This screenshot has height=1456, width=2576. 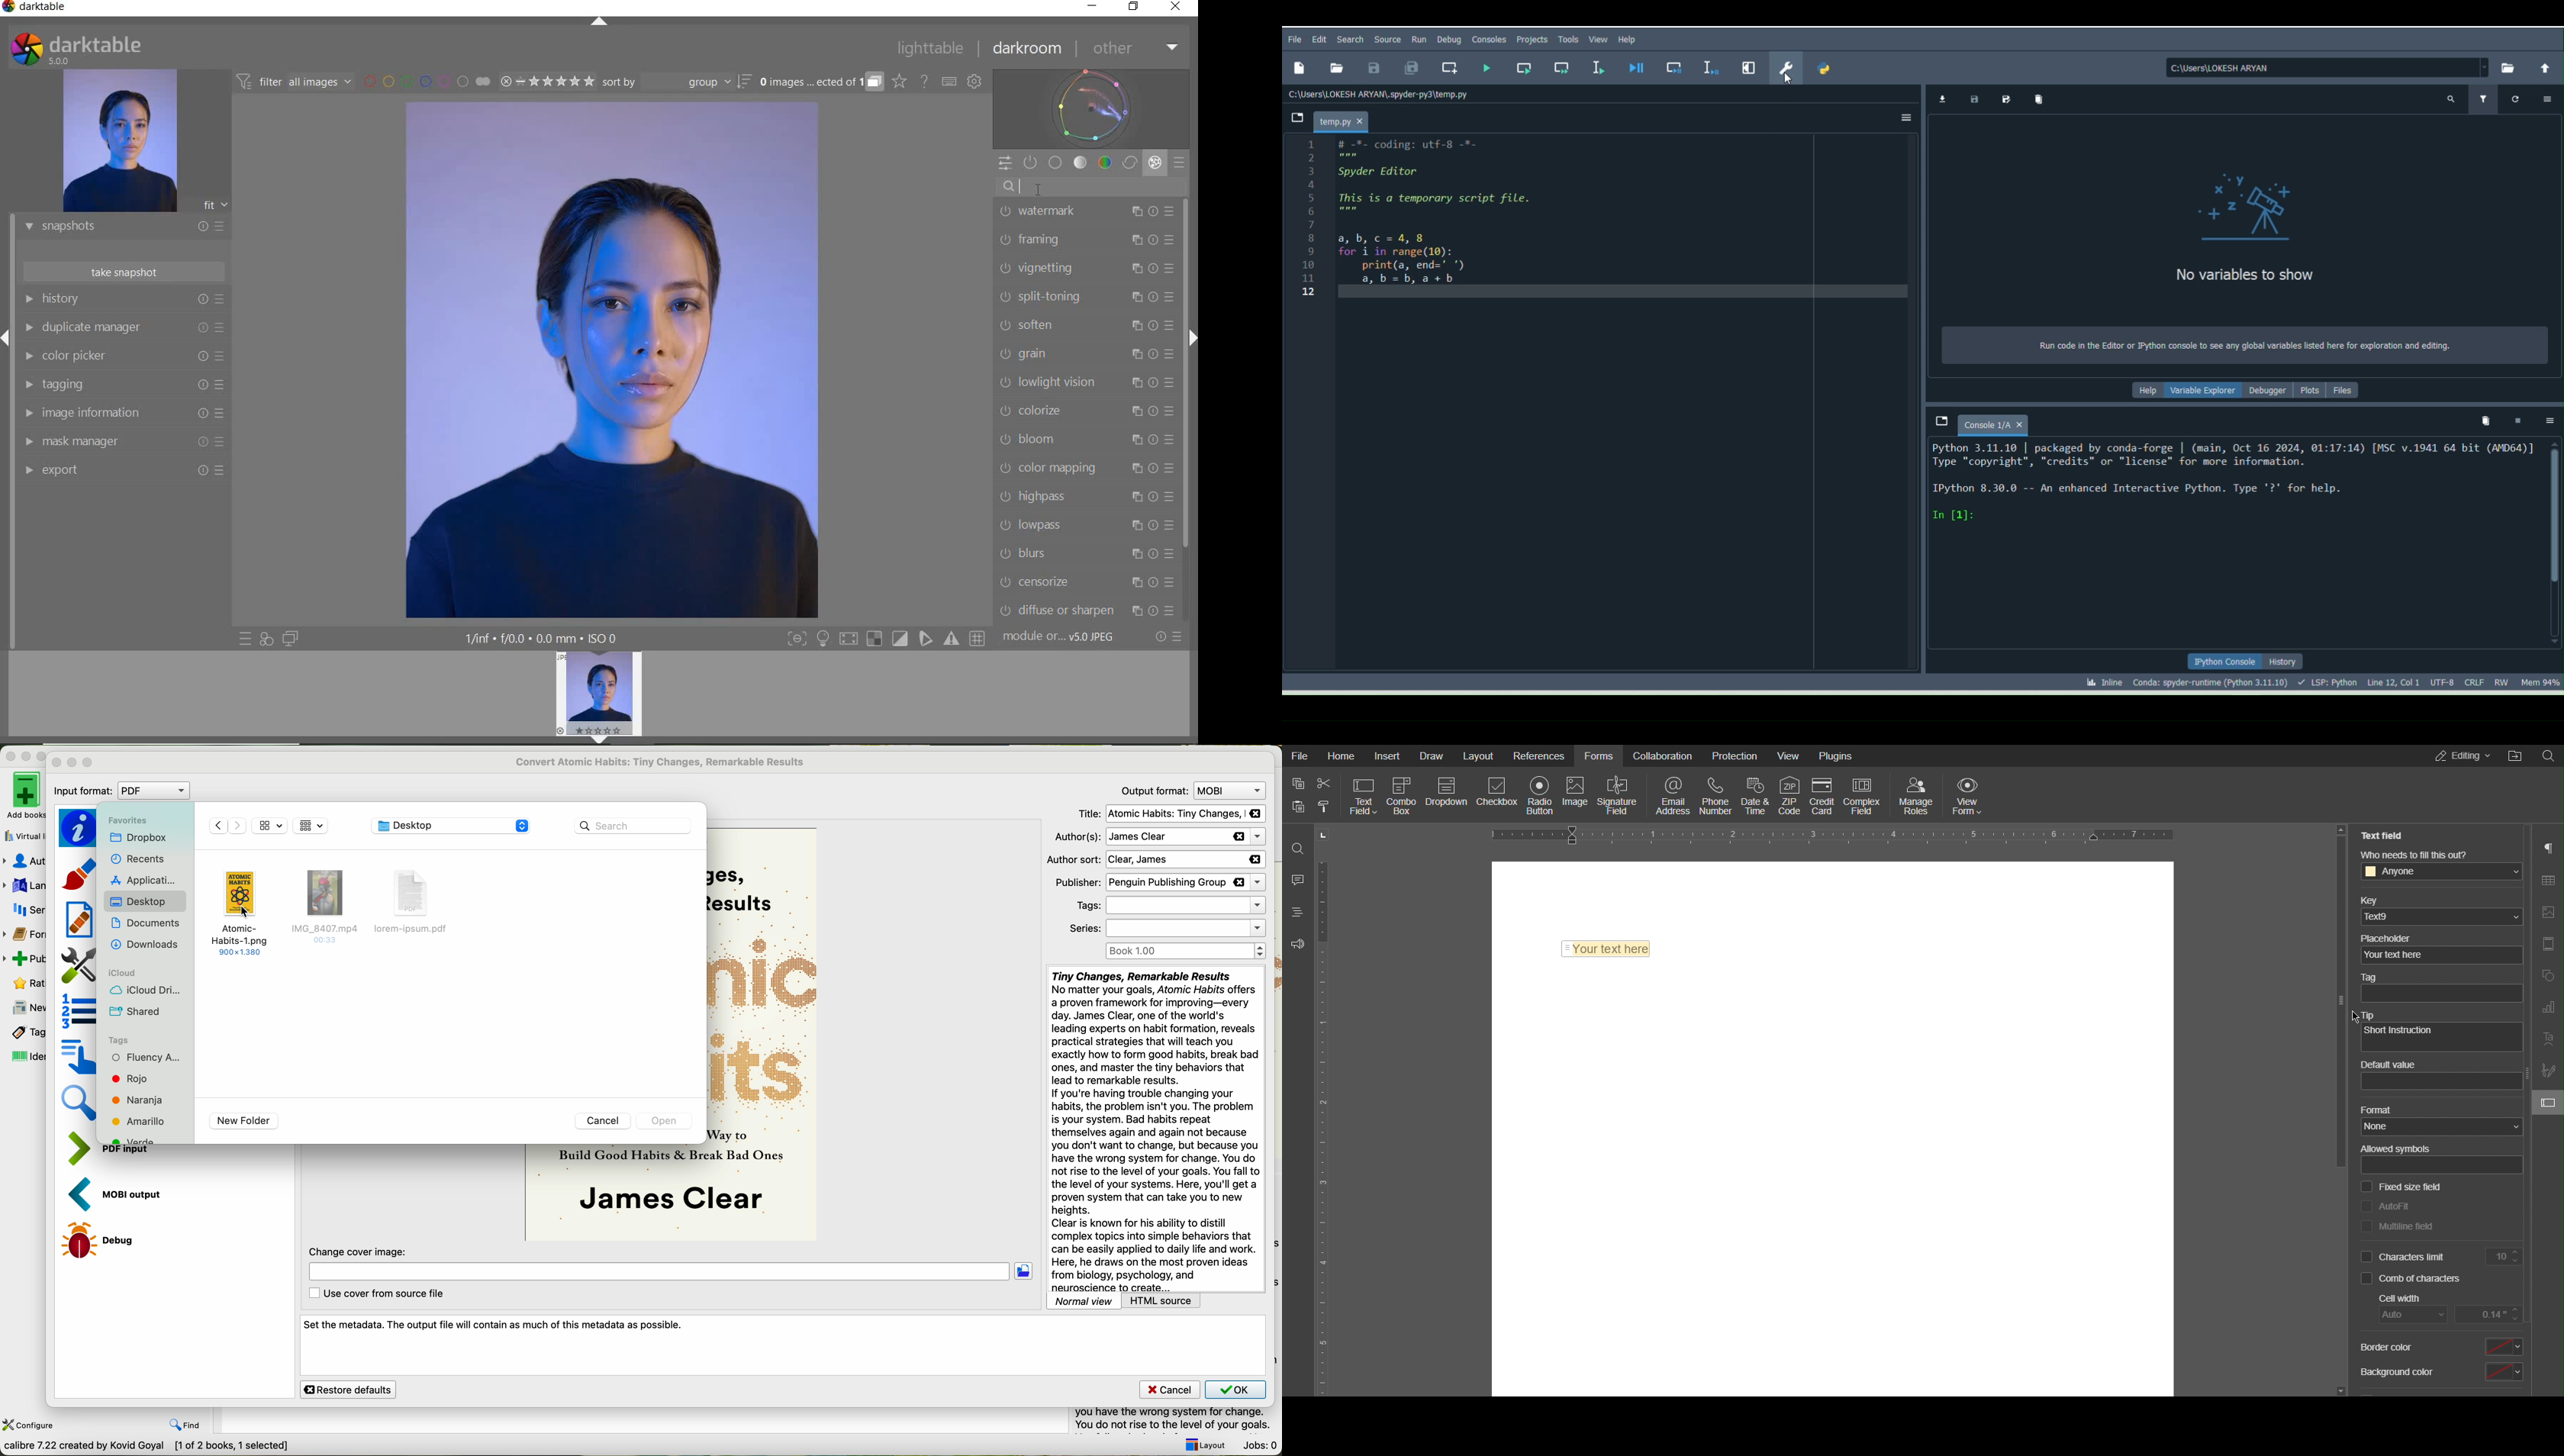 I want to click on Completions, linting, code folding and symbols status, so click(x=2329, y=680).